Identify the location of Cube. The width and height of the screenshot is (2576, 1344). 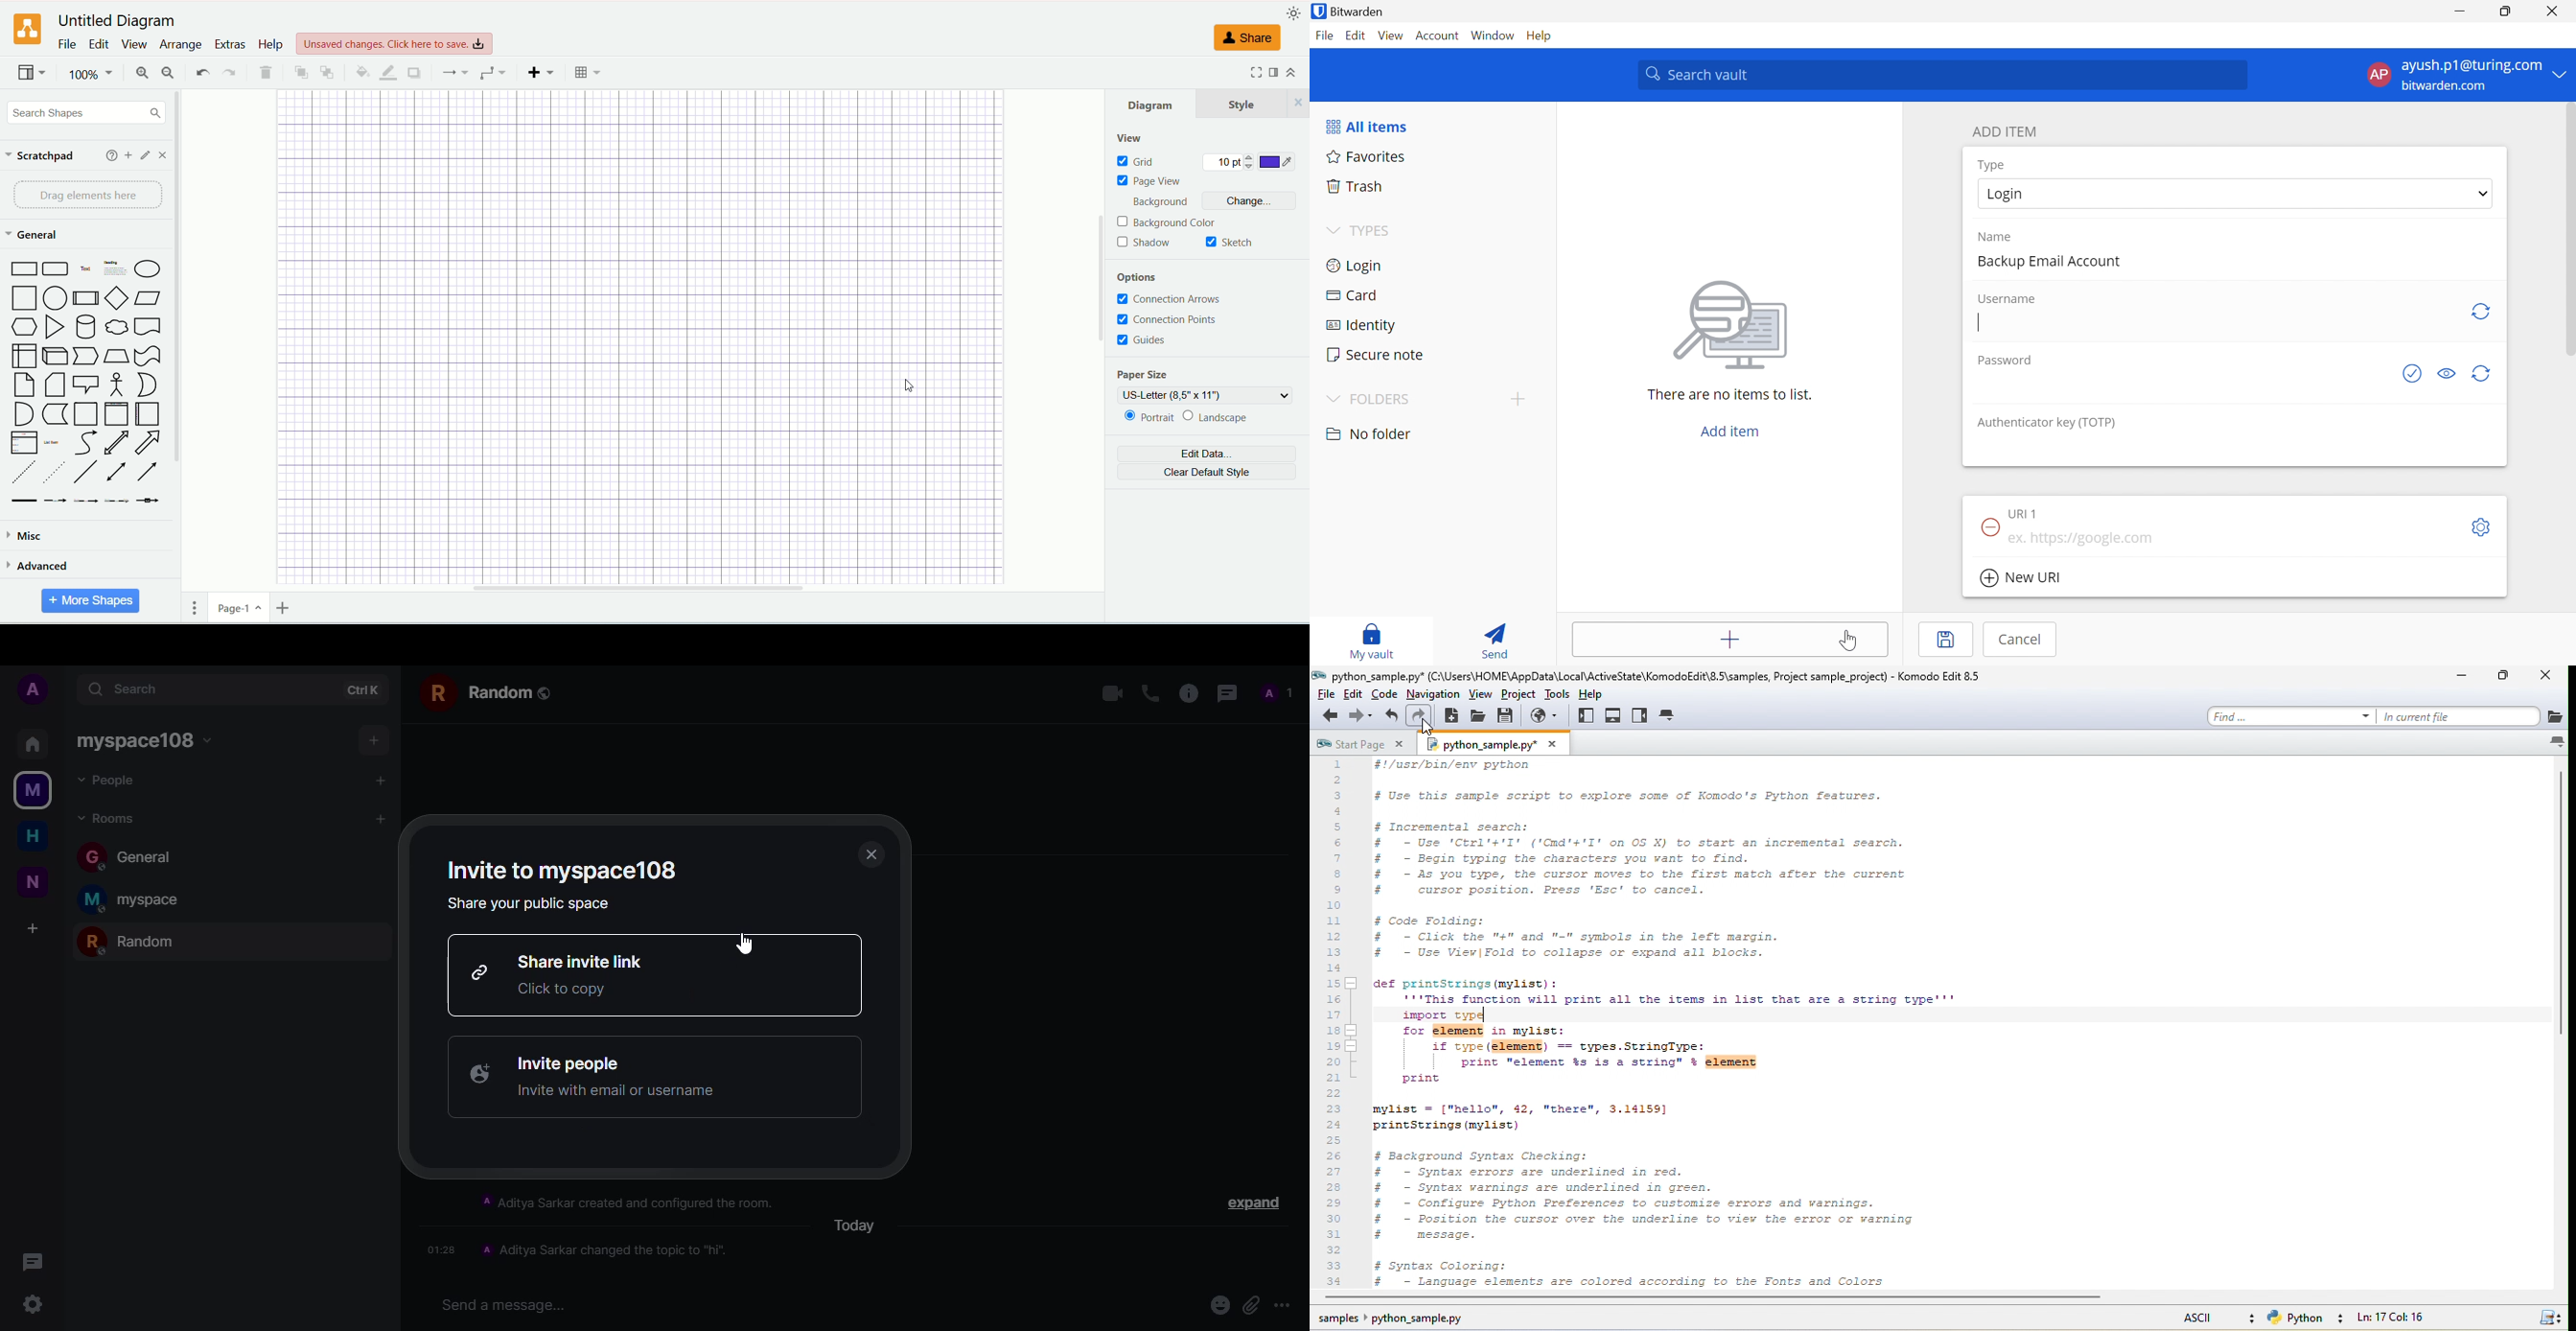
(57, 357).